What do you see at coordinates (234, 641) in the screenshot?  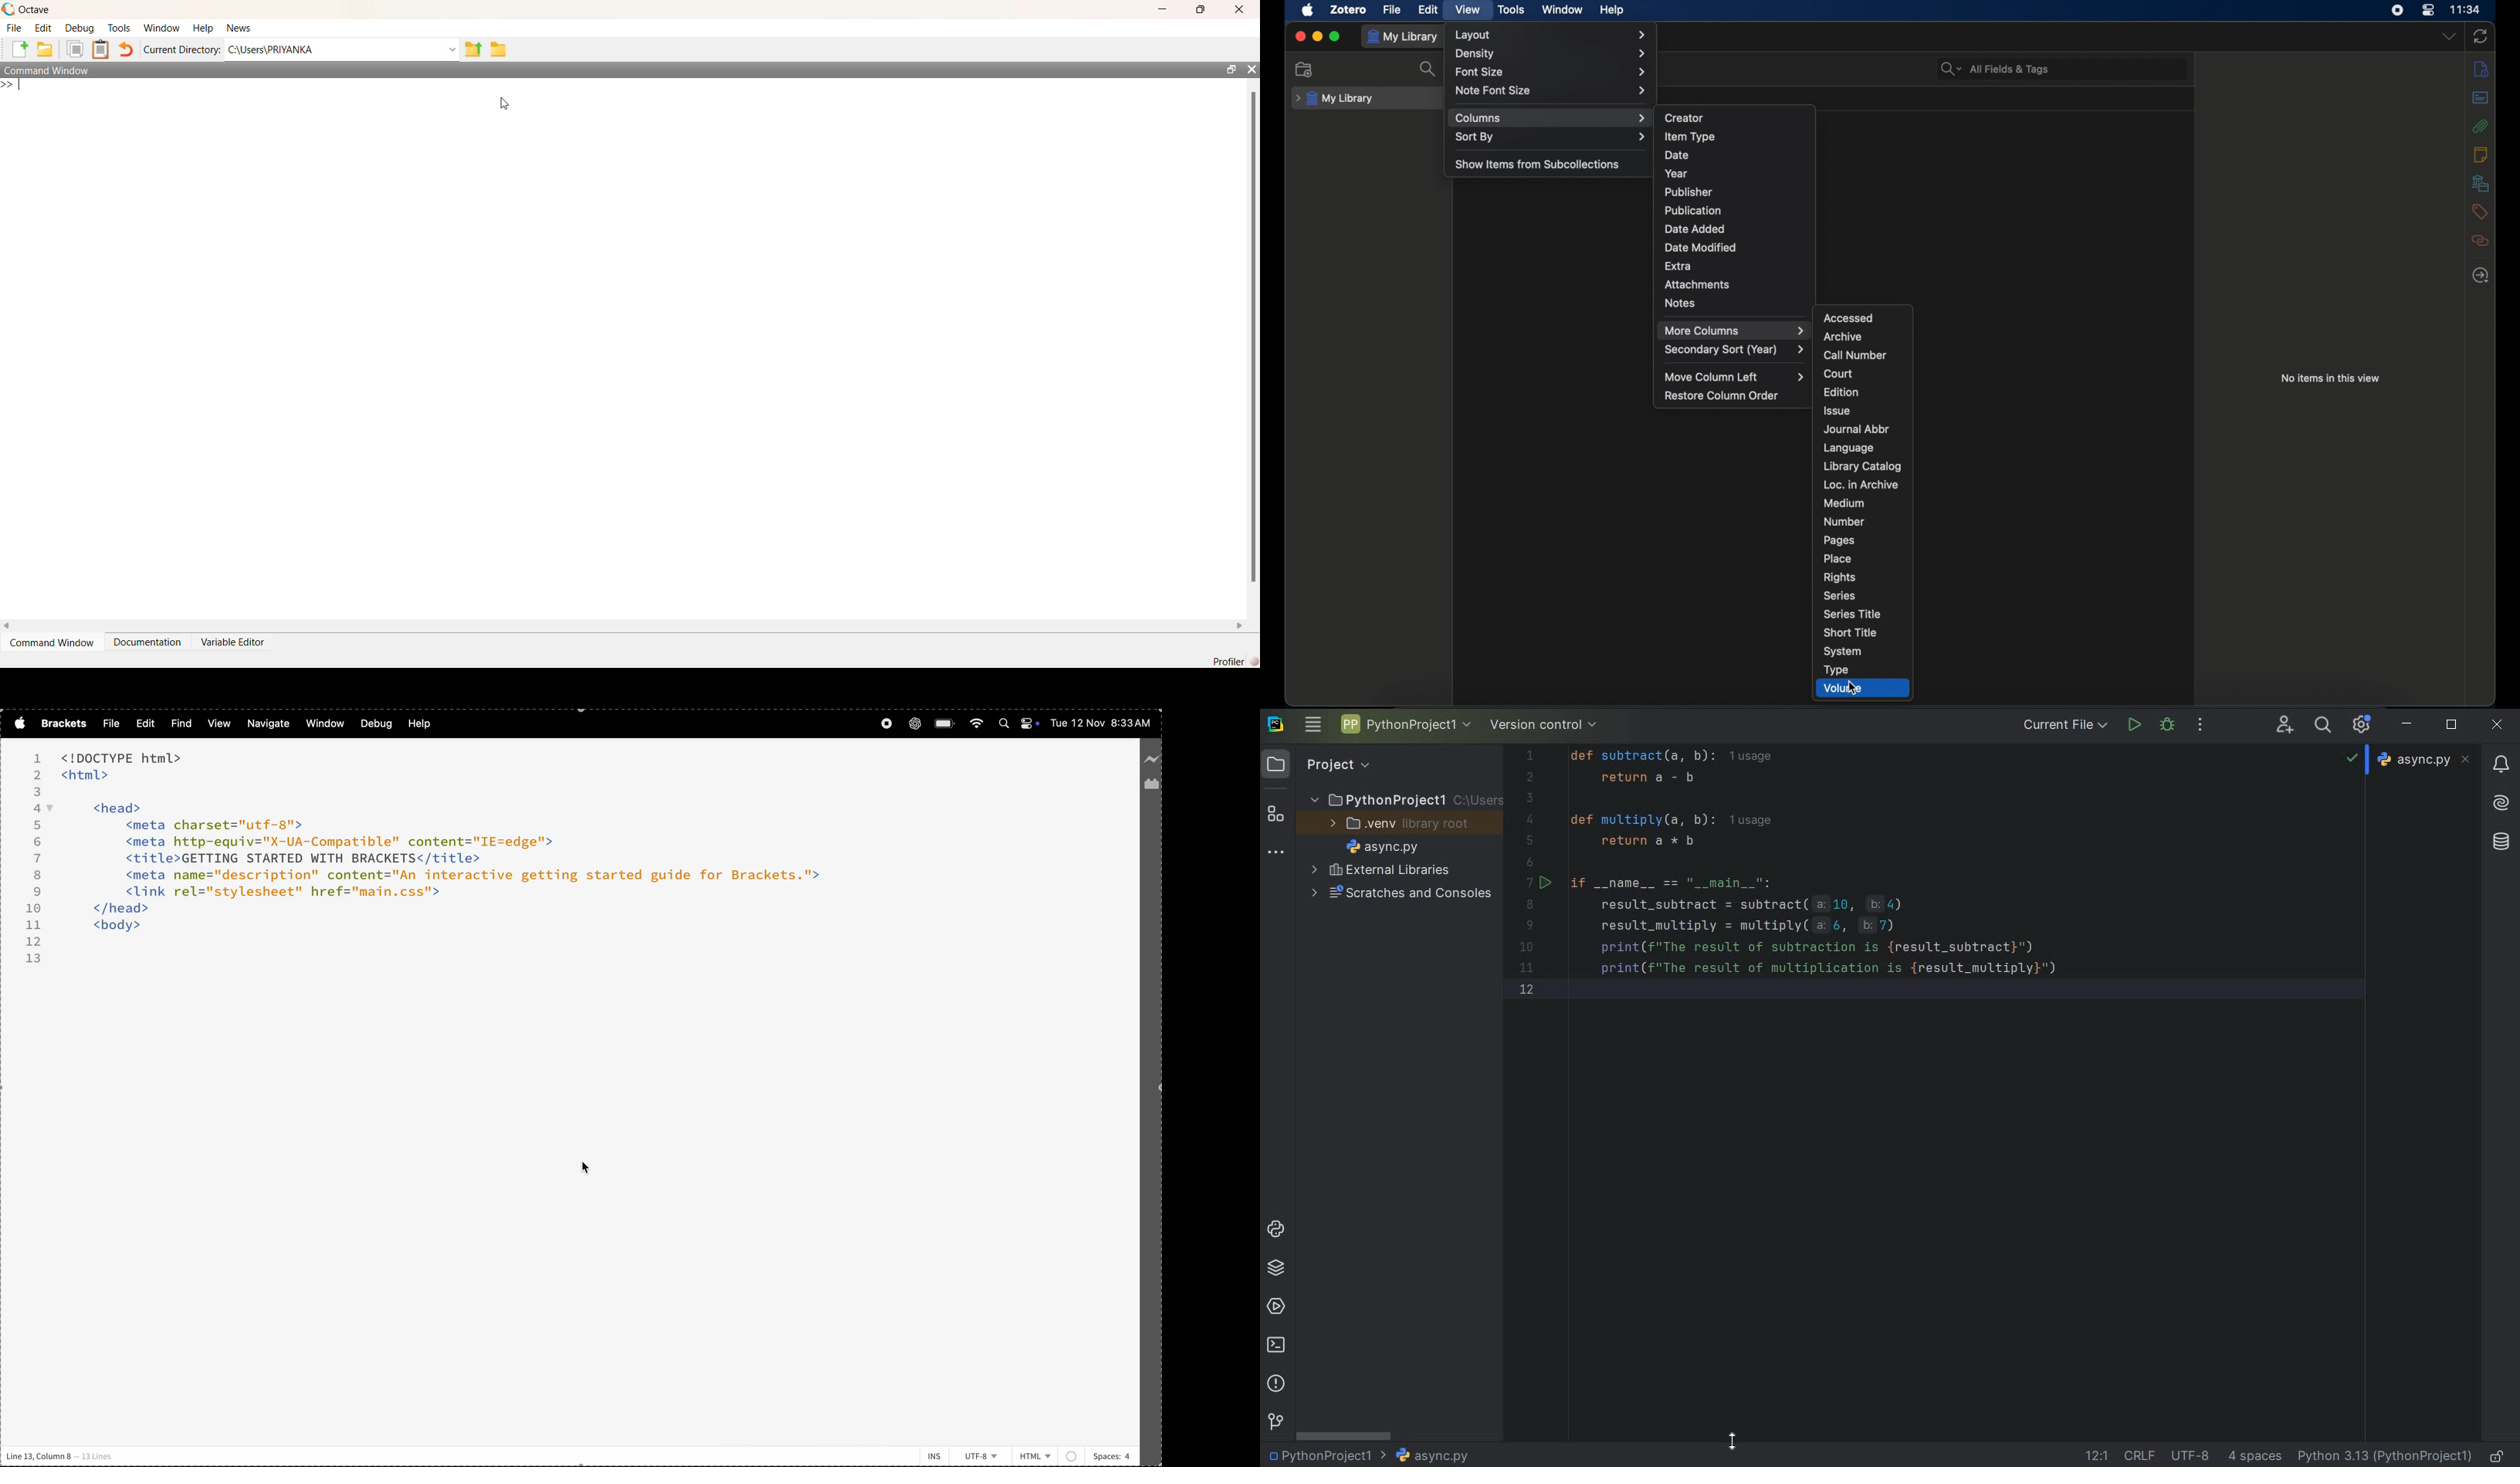 I see `Variable Editor` at bounding box center [234, 641].